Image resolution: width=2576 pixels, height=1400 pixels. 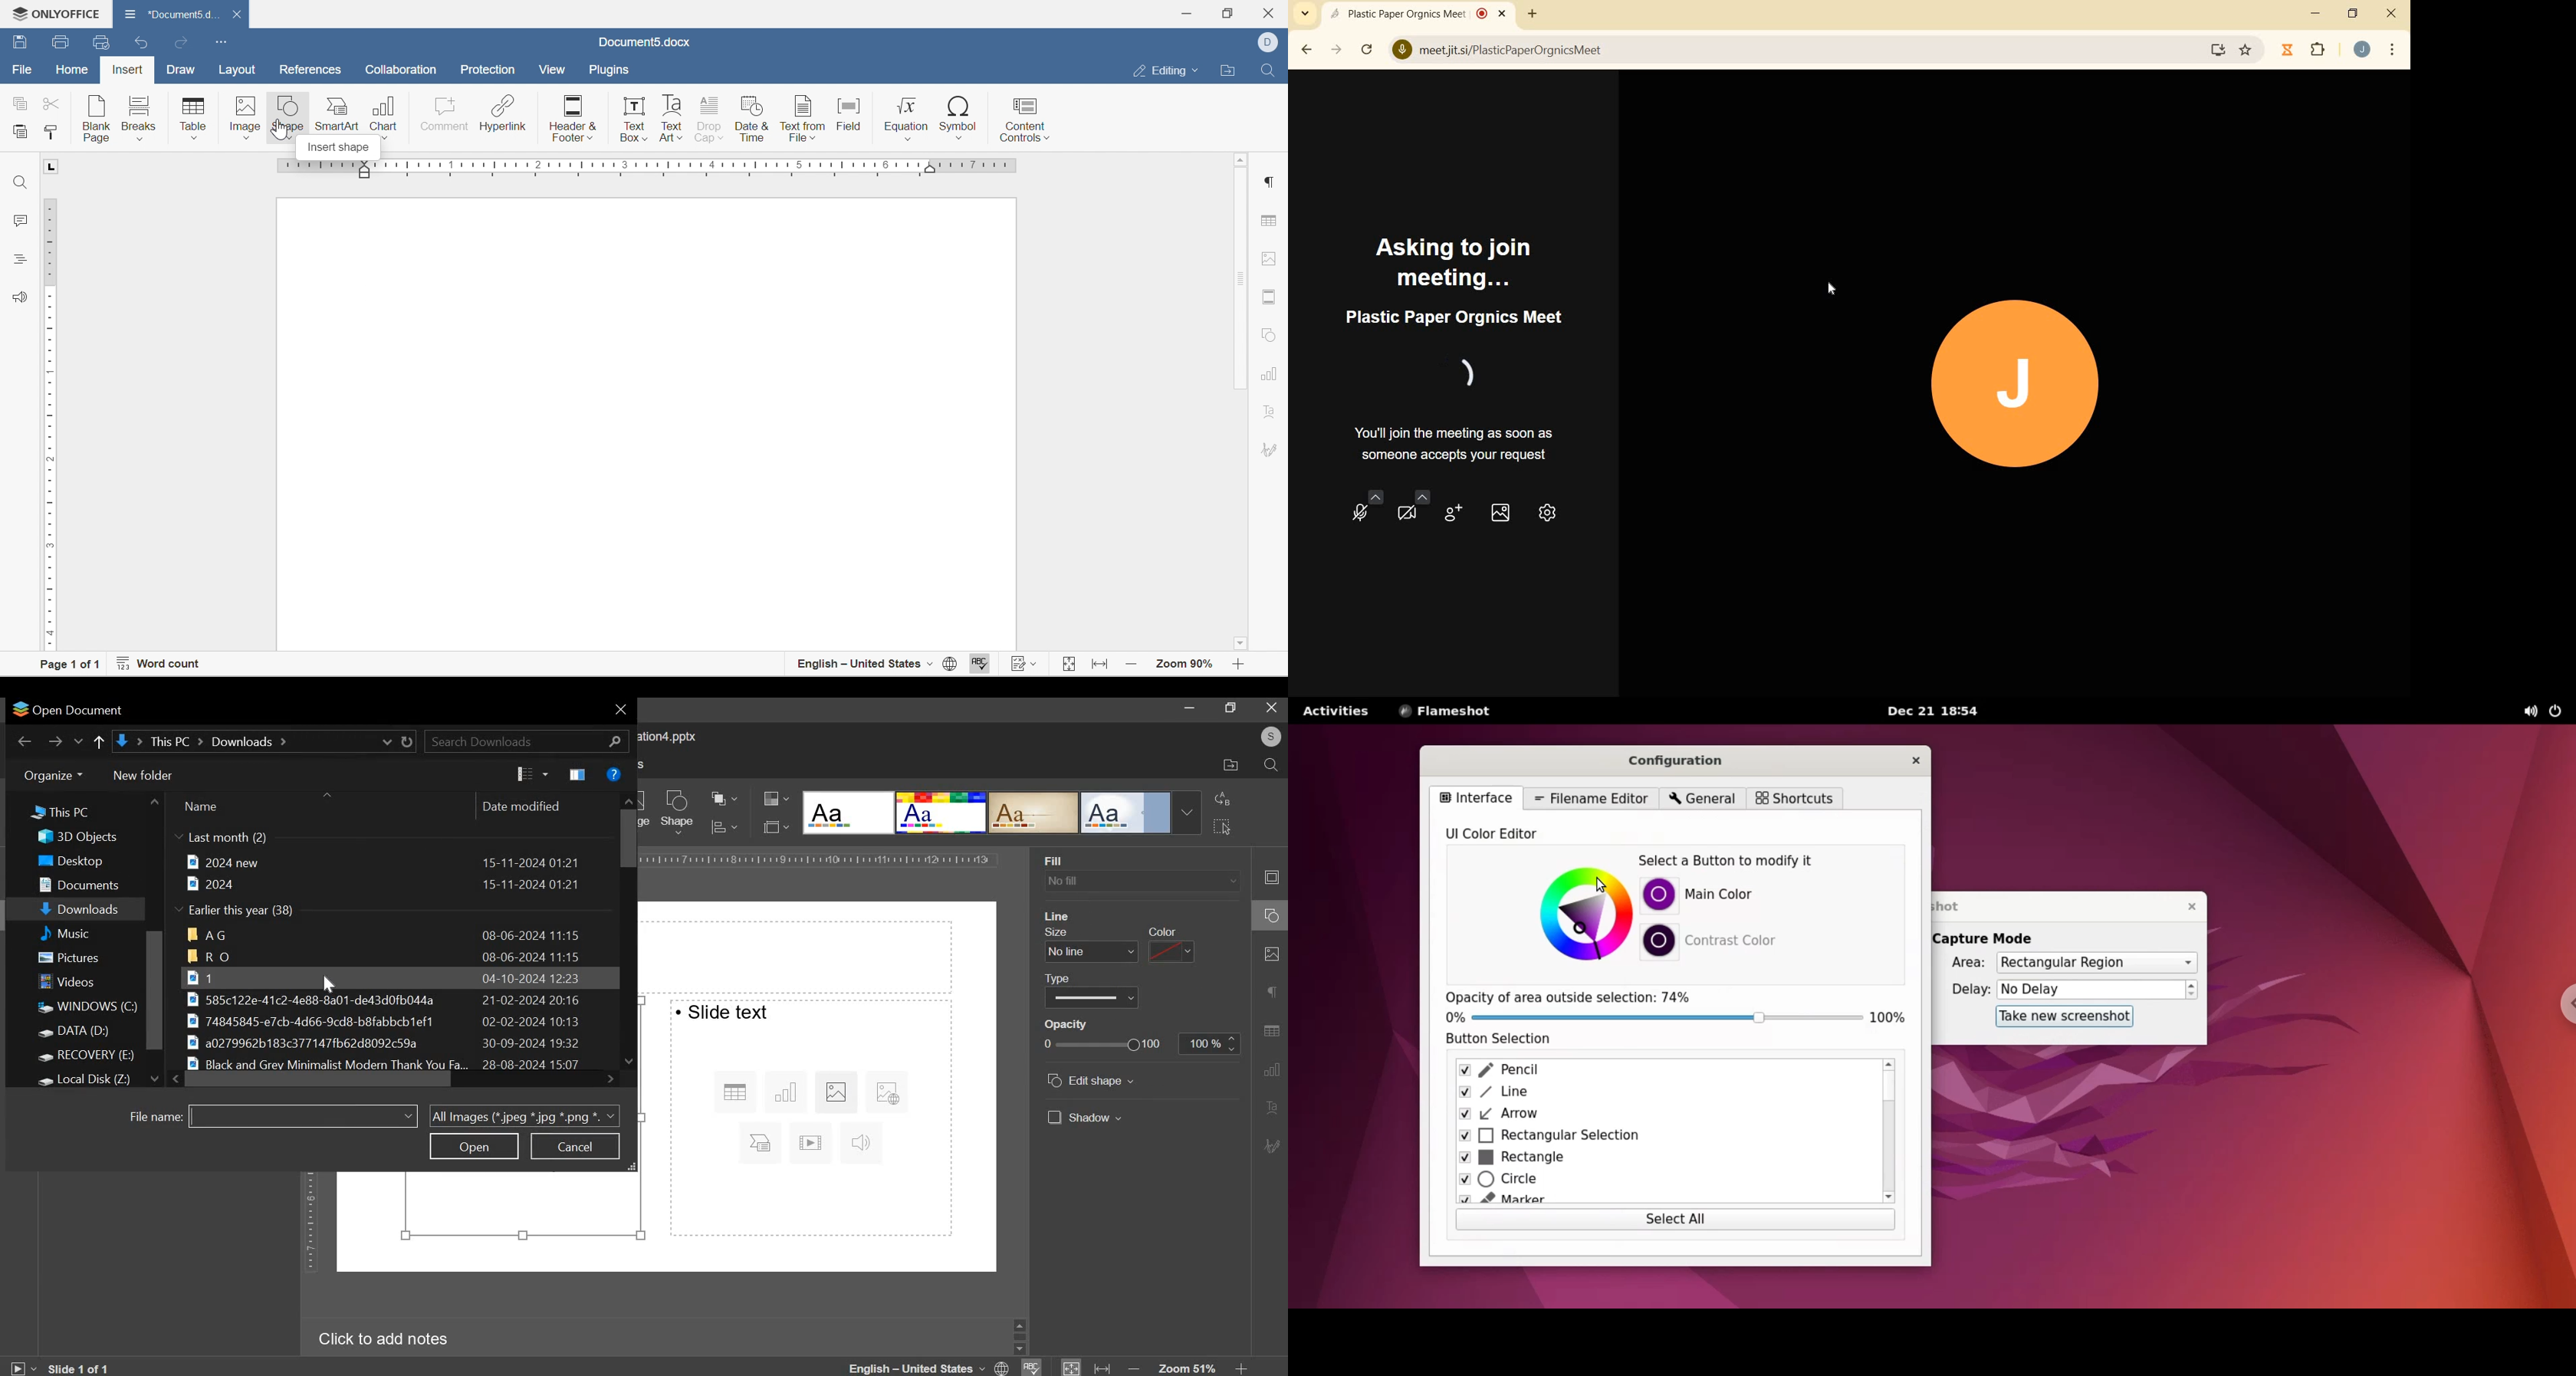 I want to click on field, so click(x=853, y=114).